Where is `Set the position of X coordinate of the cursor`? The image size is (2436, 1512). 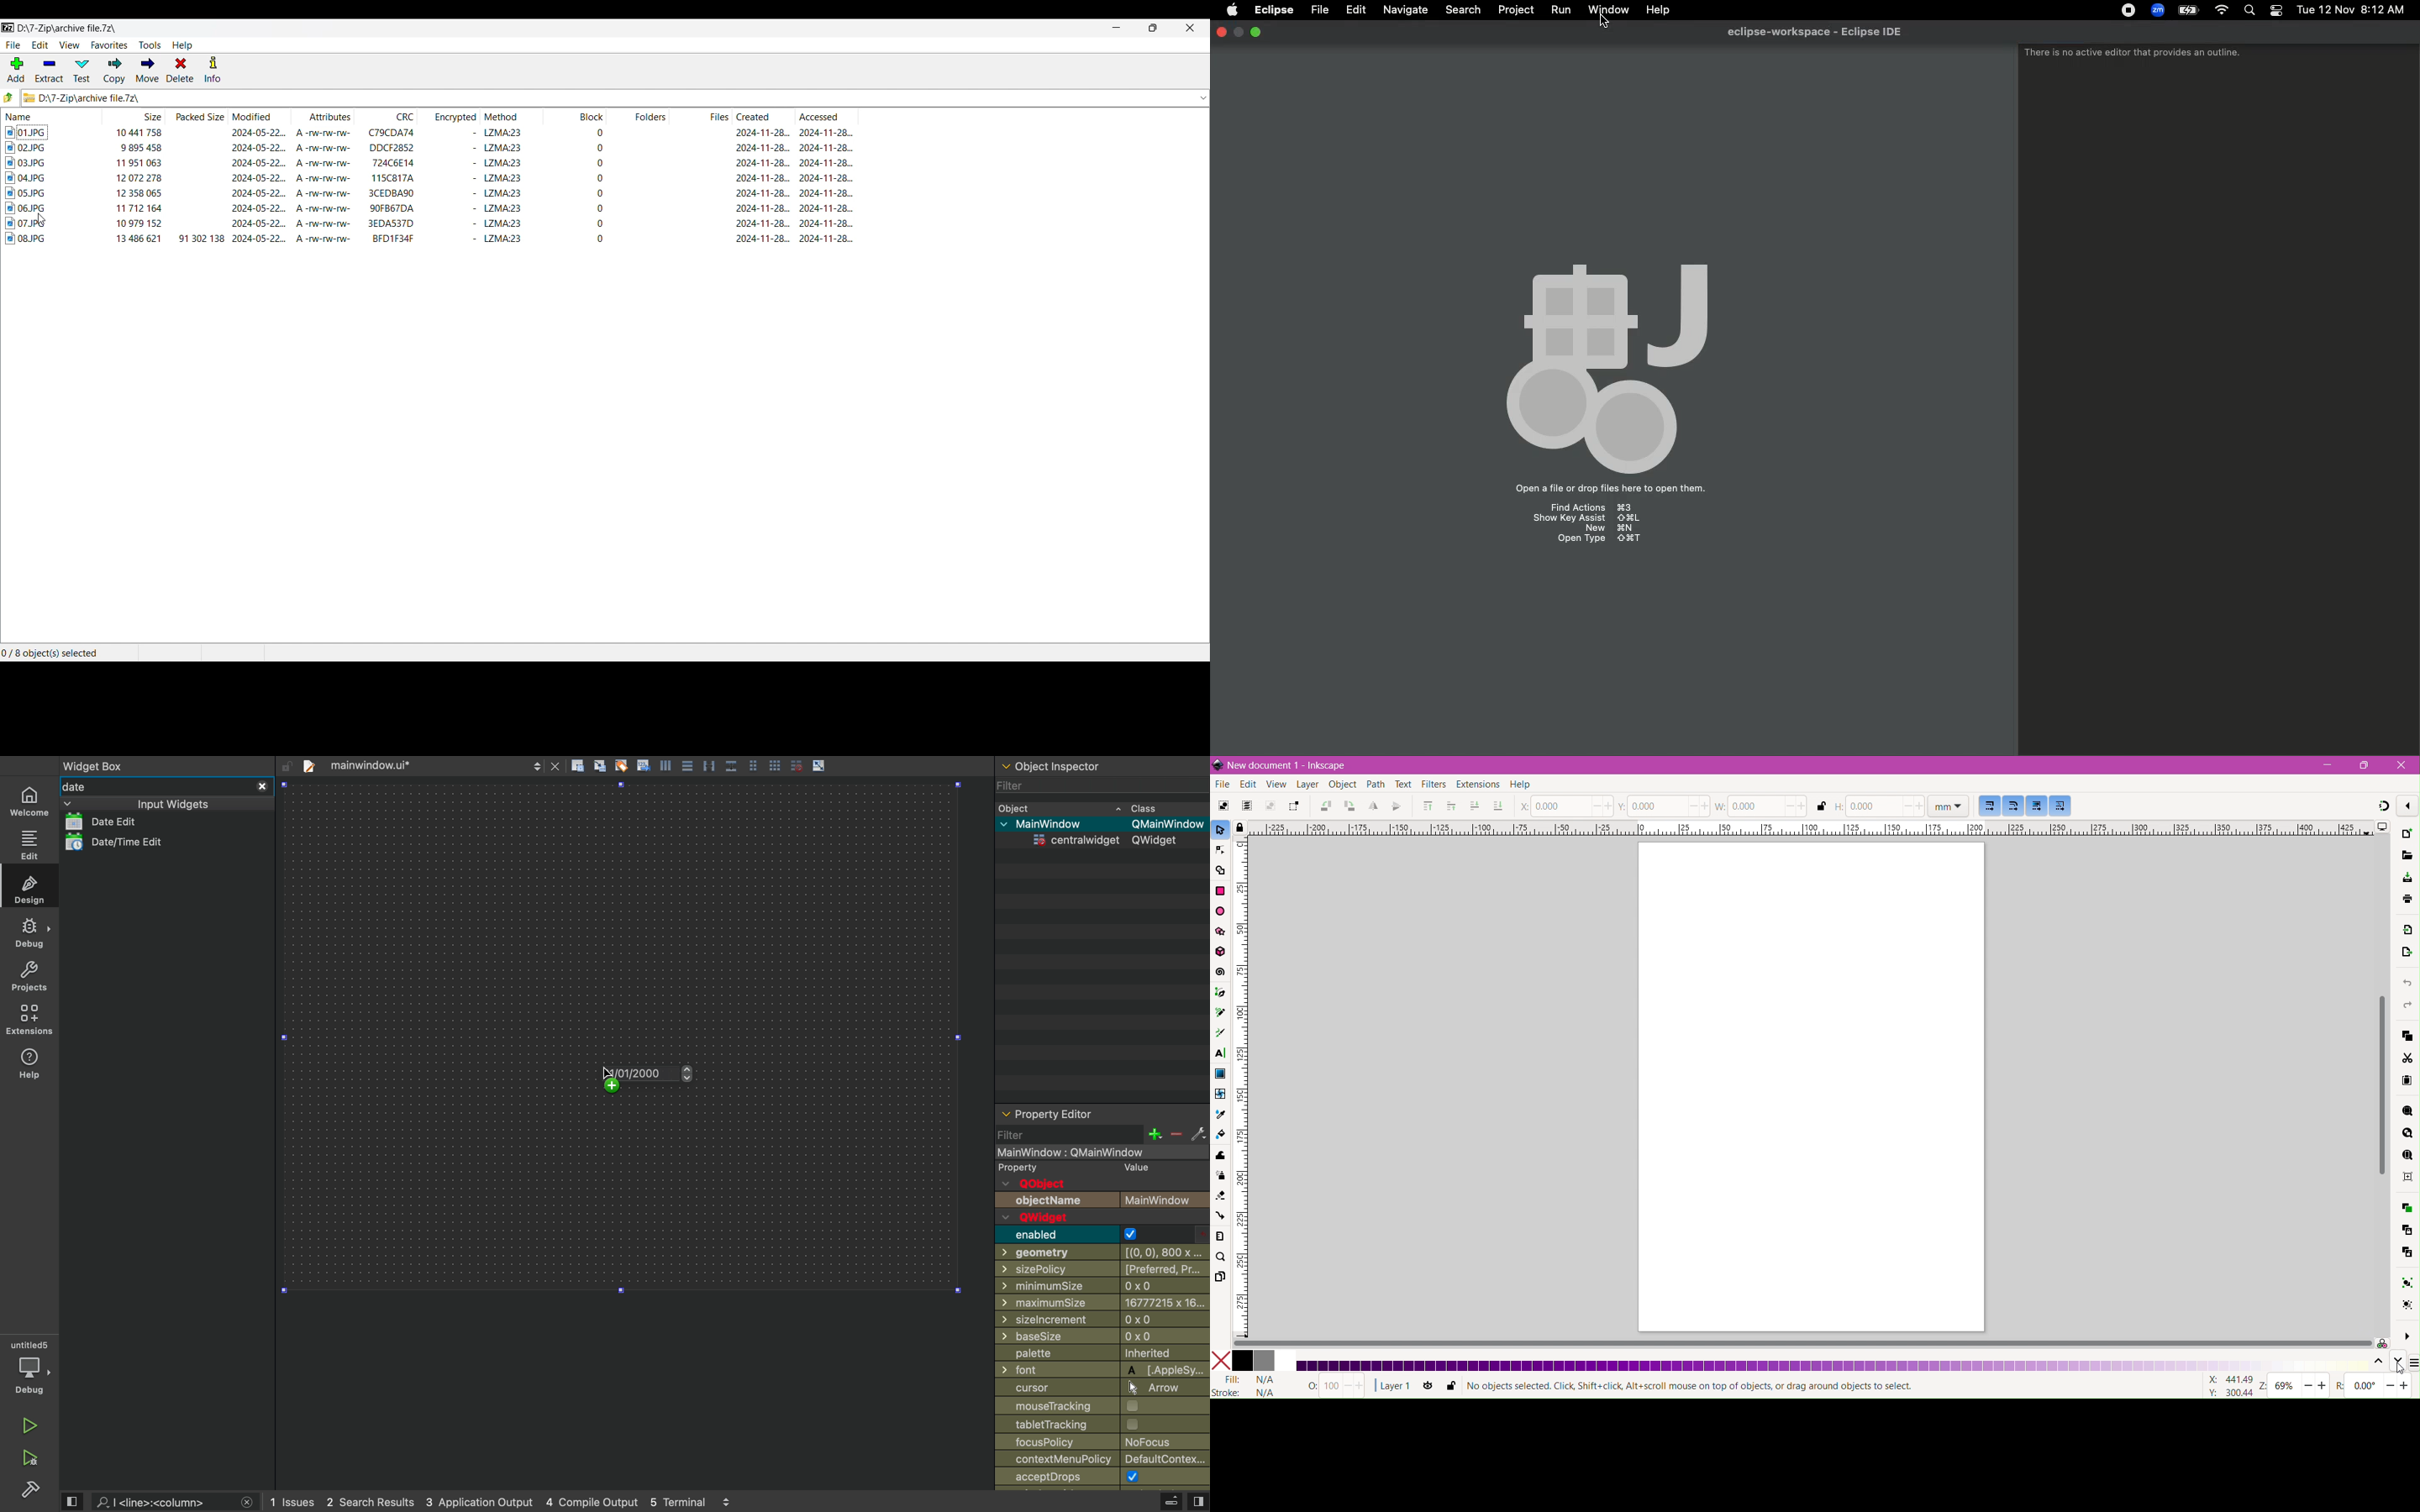
Set the position of X coordinate of the cursor is located at coordinates (1565, 805).